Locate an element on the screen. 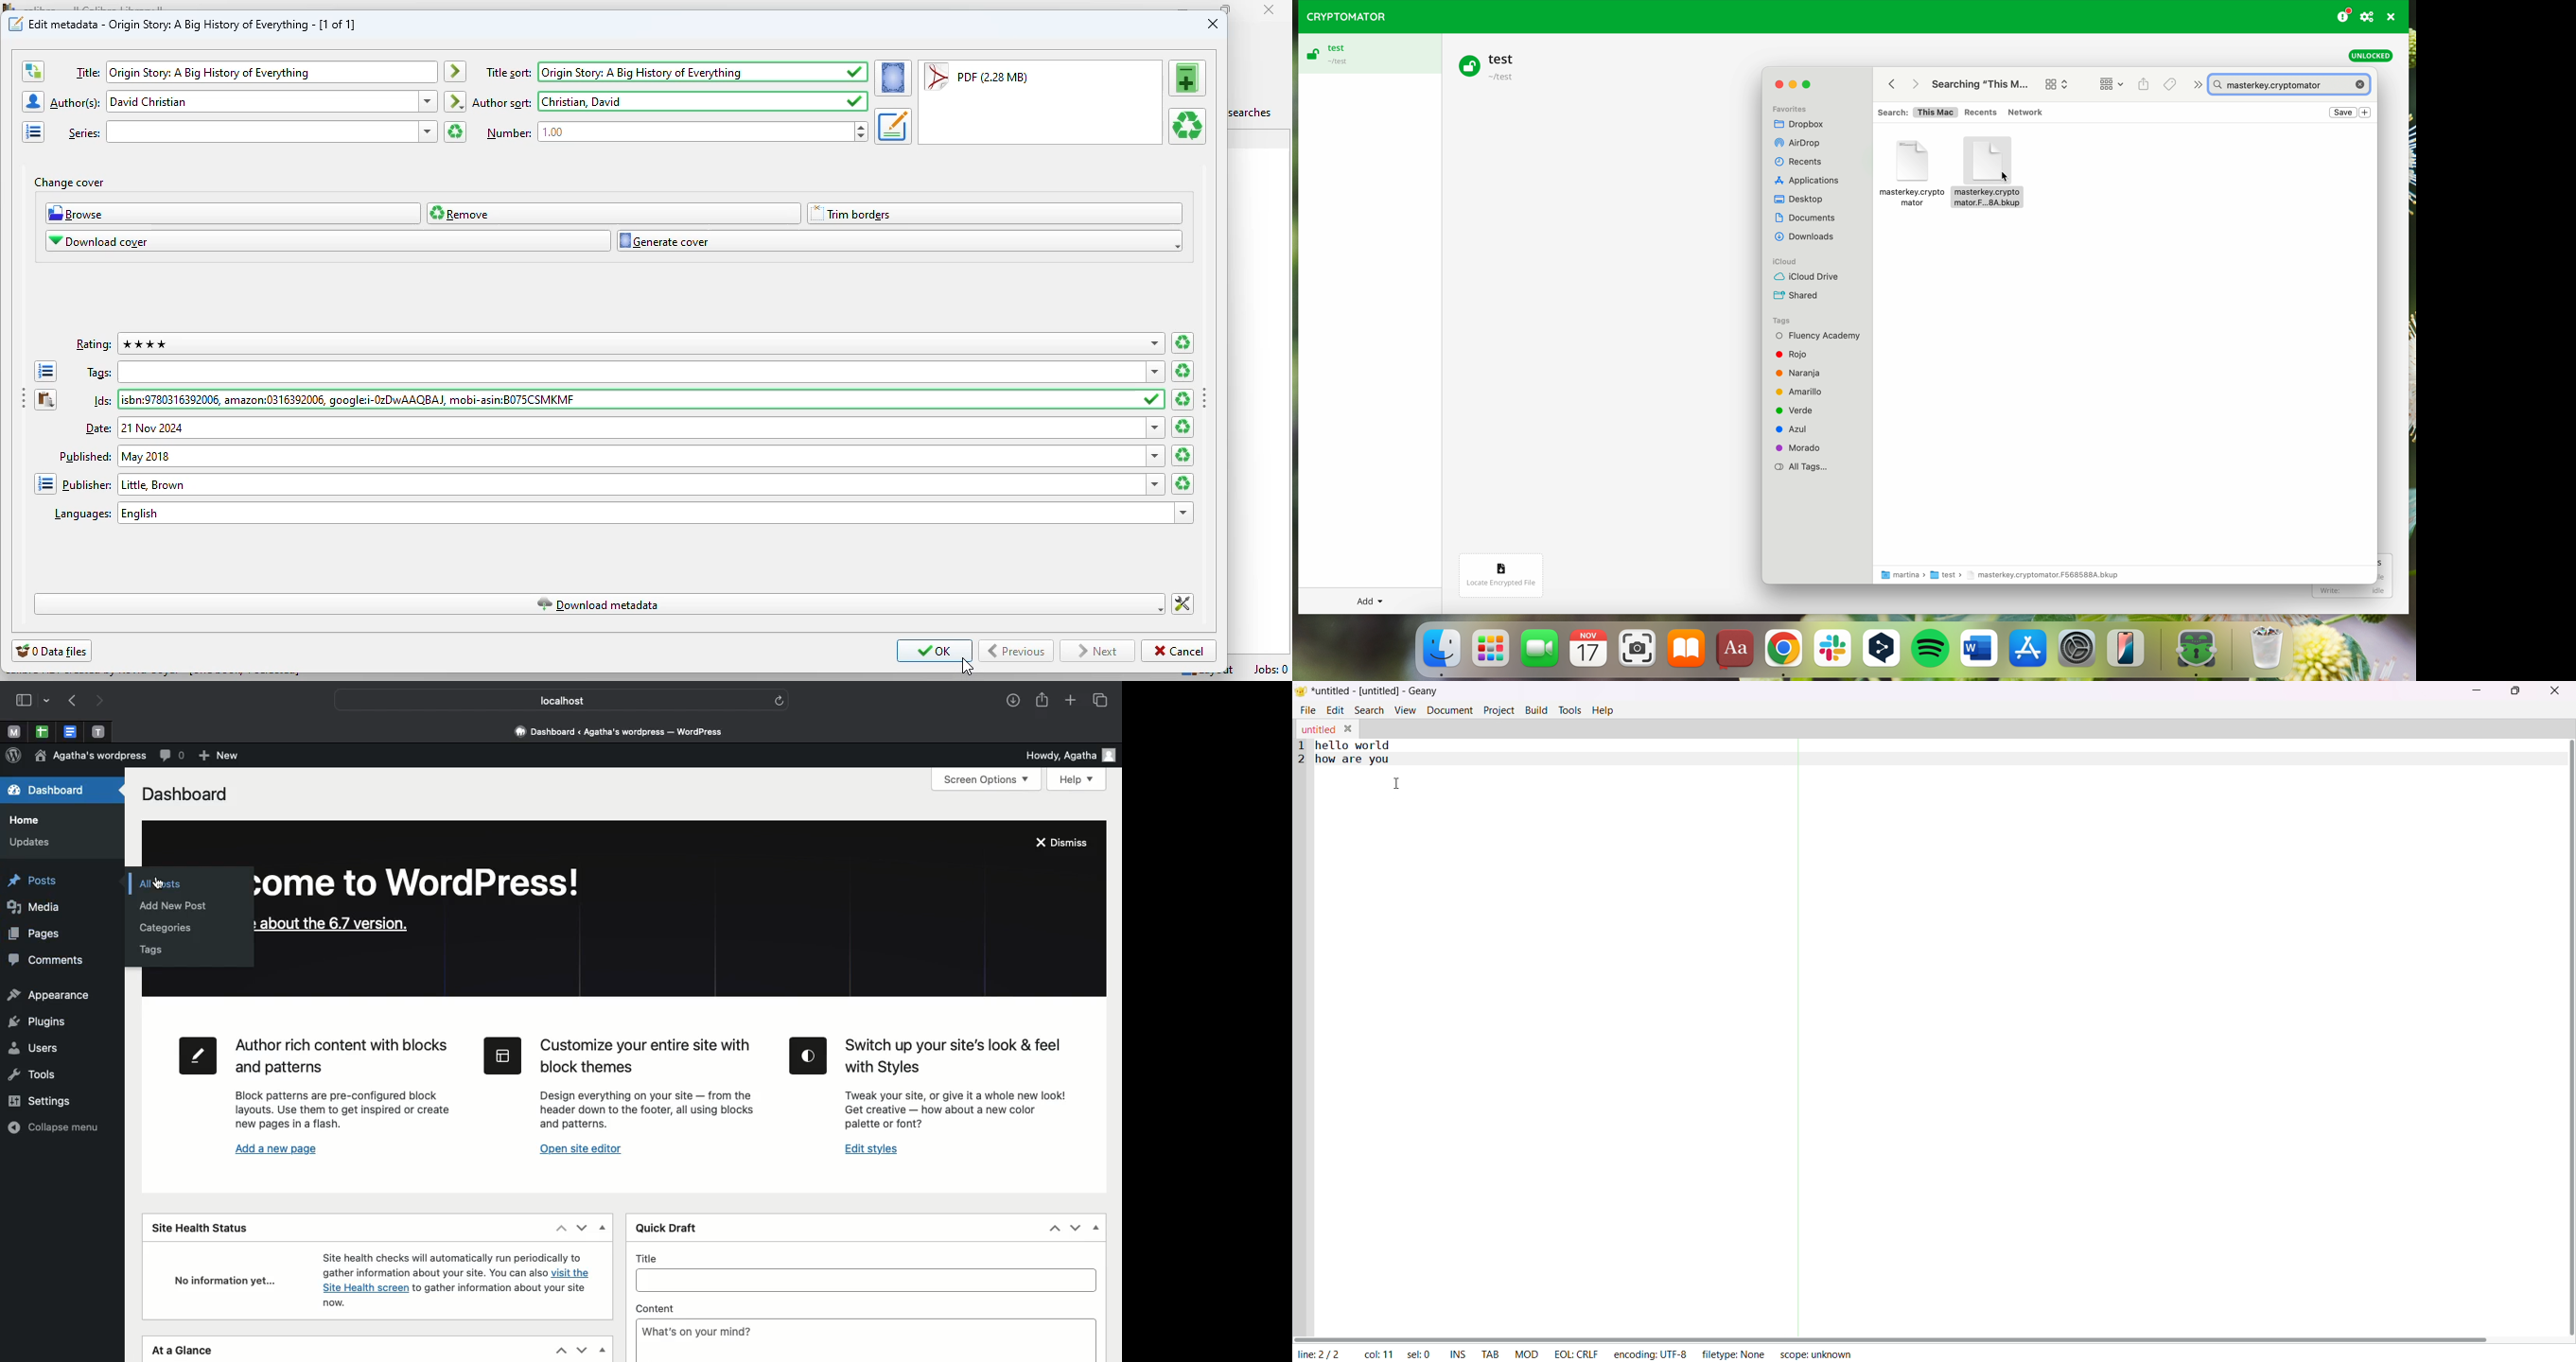 Image resolution: width=2576 pixels, height=1372 pixels. maximize is located at coordinates (1809, 84).